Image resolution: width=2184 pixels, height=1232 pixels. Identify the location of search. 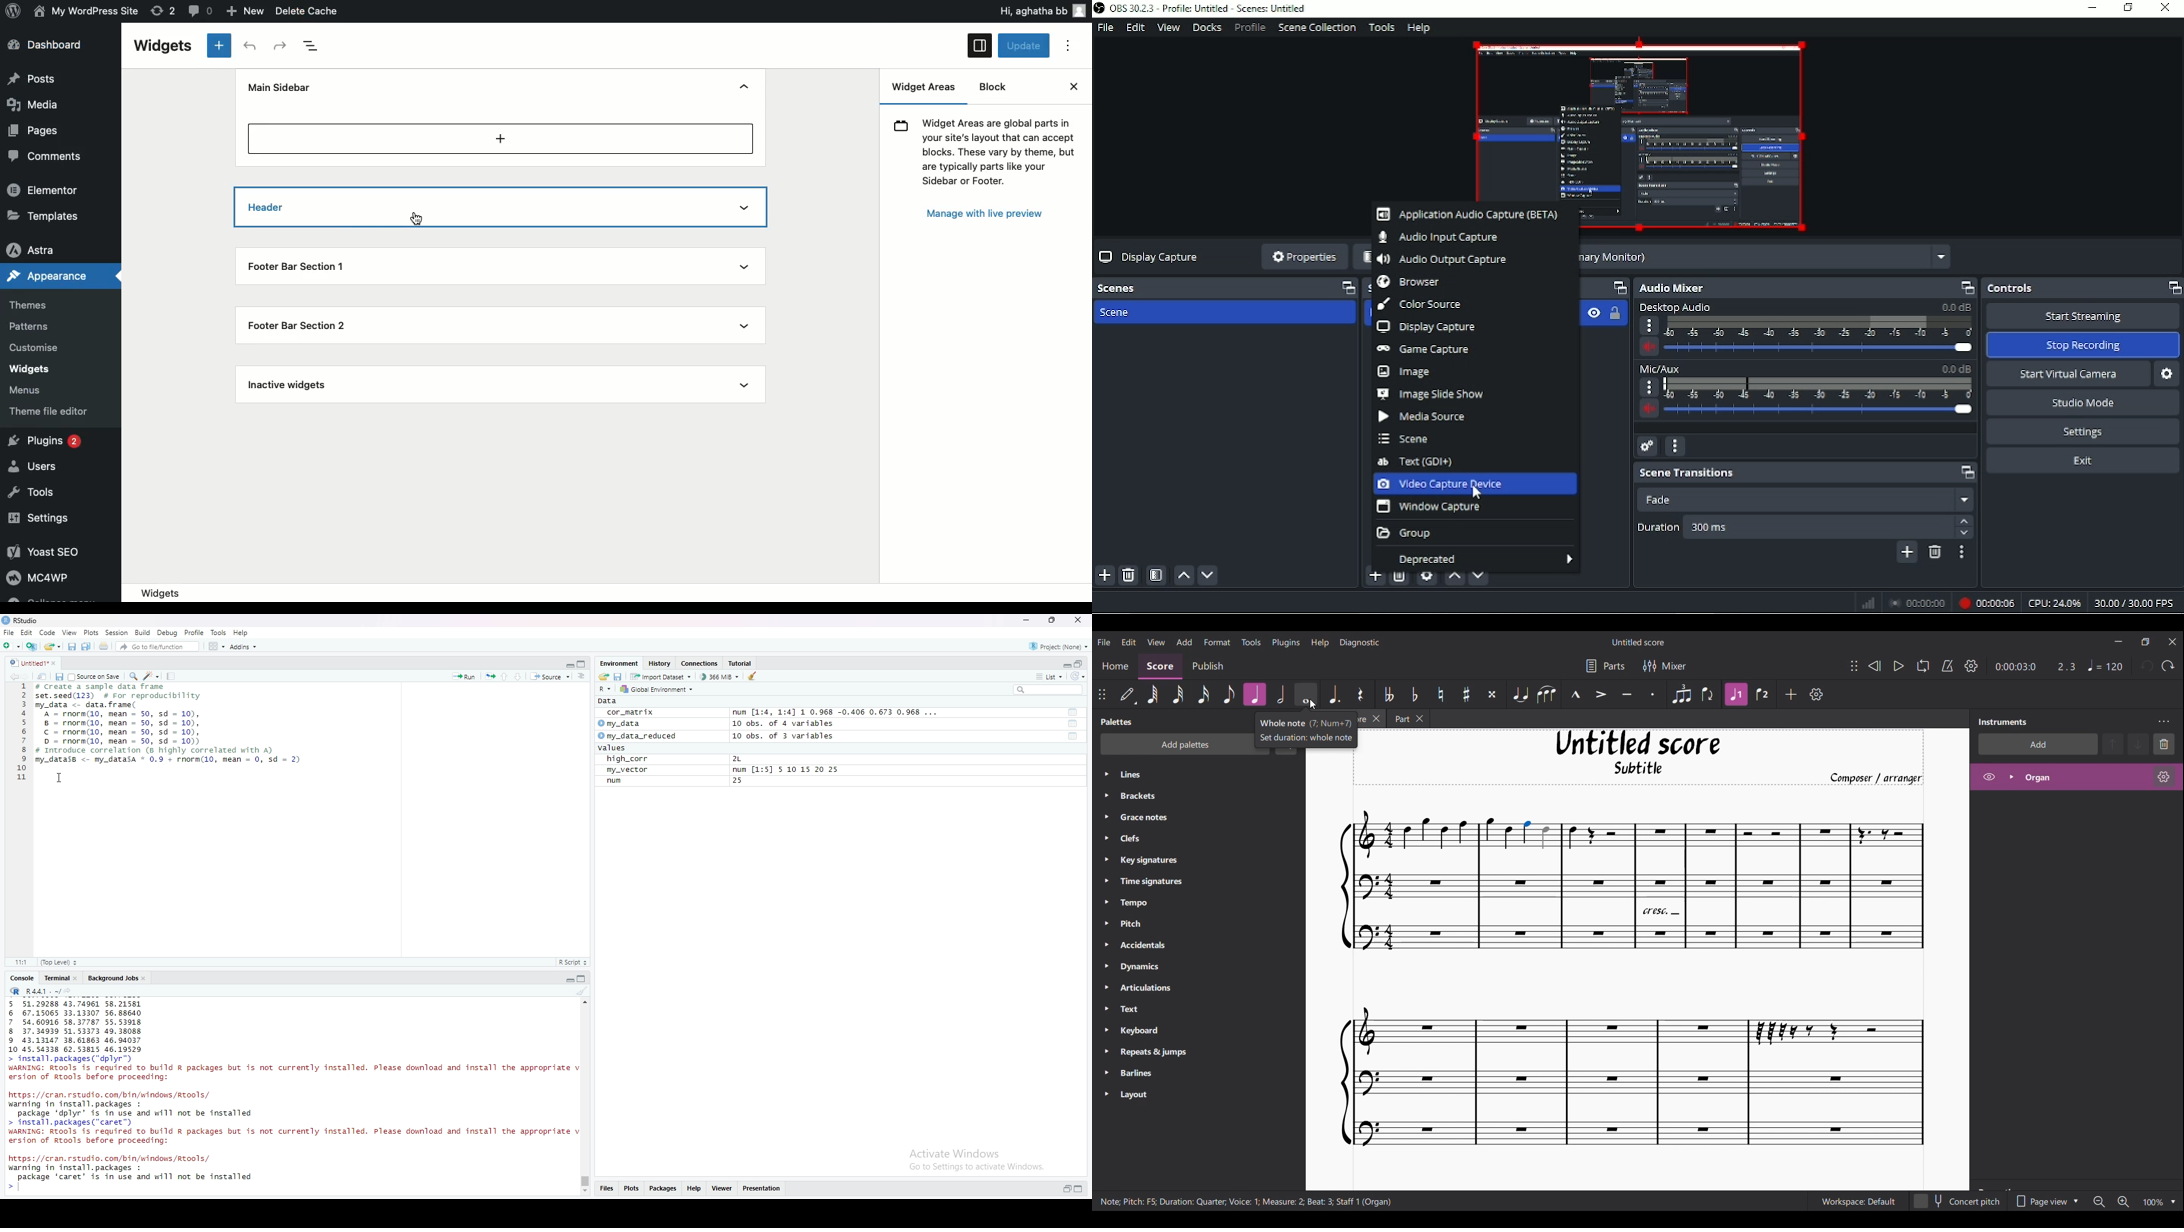
(1047, 690).